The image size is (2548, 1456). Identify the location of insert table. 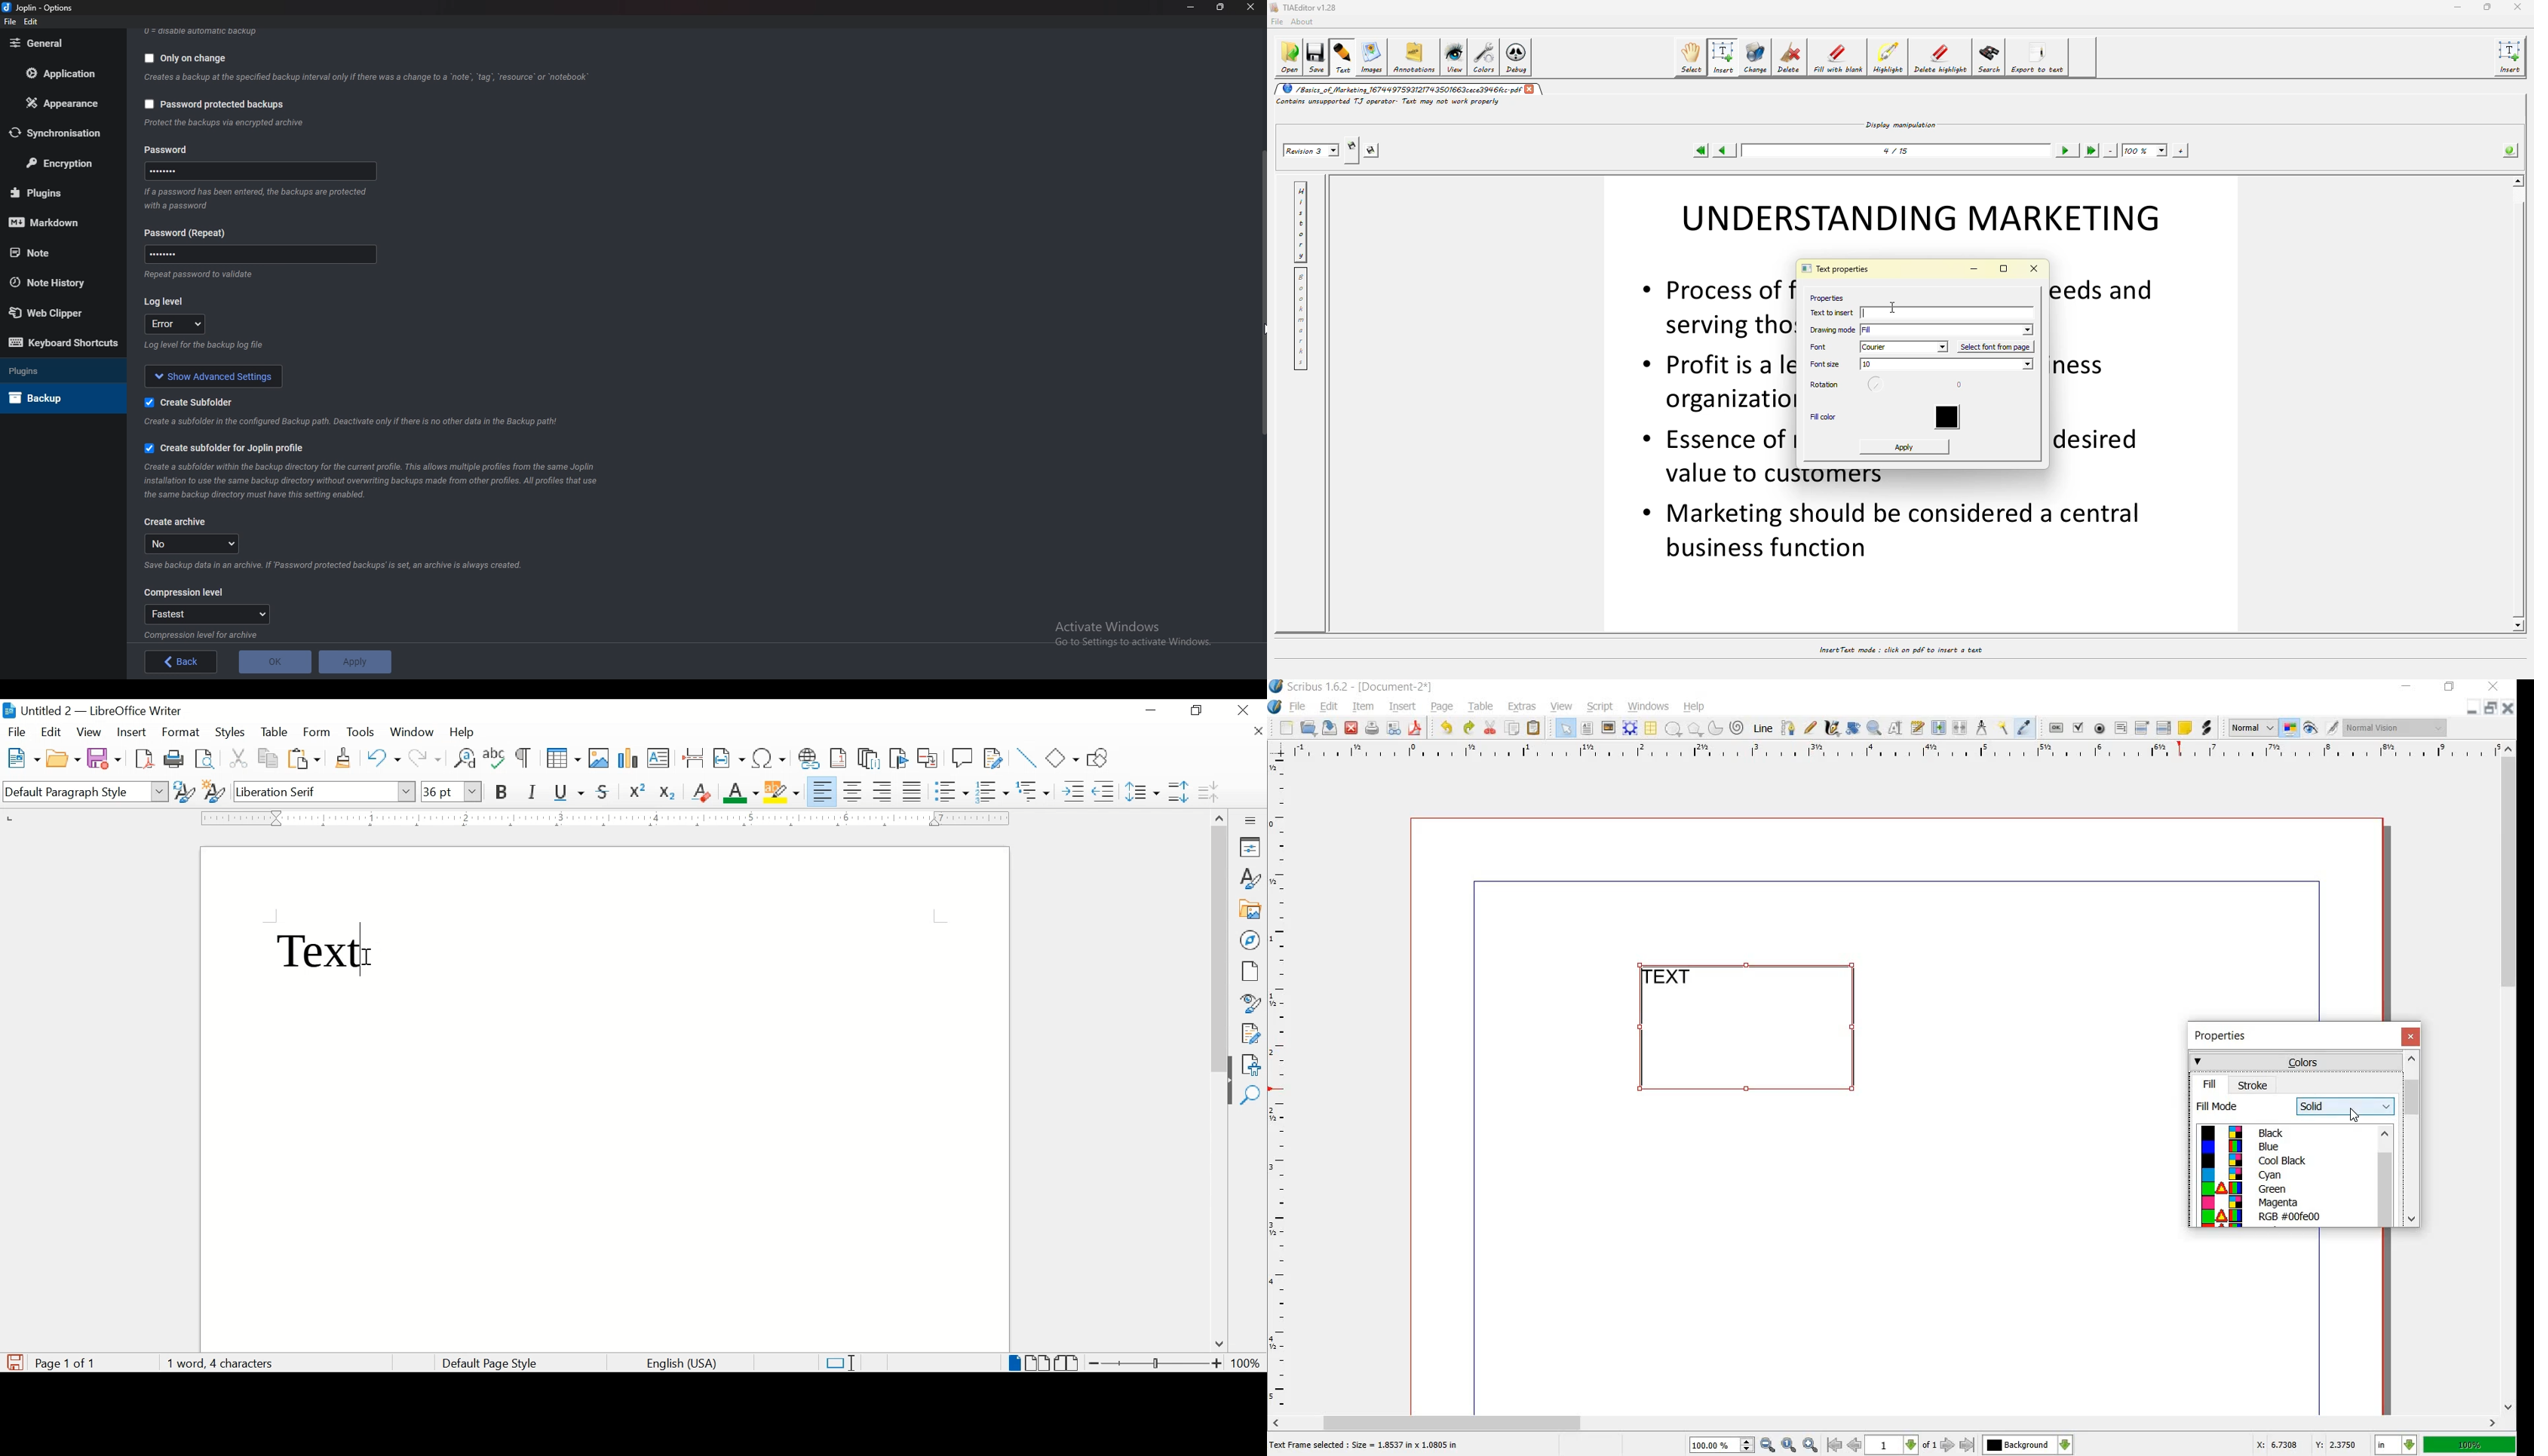
(564, 758).